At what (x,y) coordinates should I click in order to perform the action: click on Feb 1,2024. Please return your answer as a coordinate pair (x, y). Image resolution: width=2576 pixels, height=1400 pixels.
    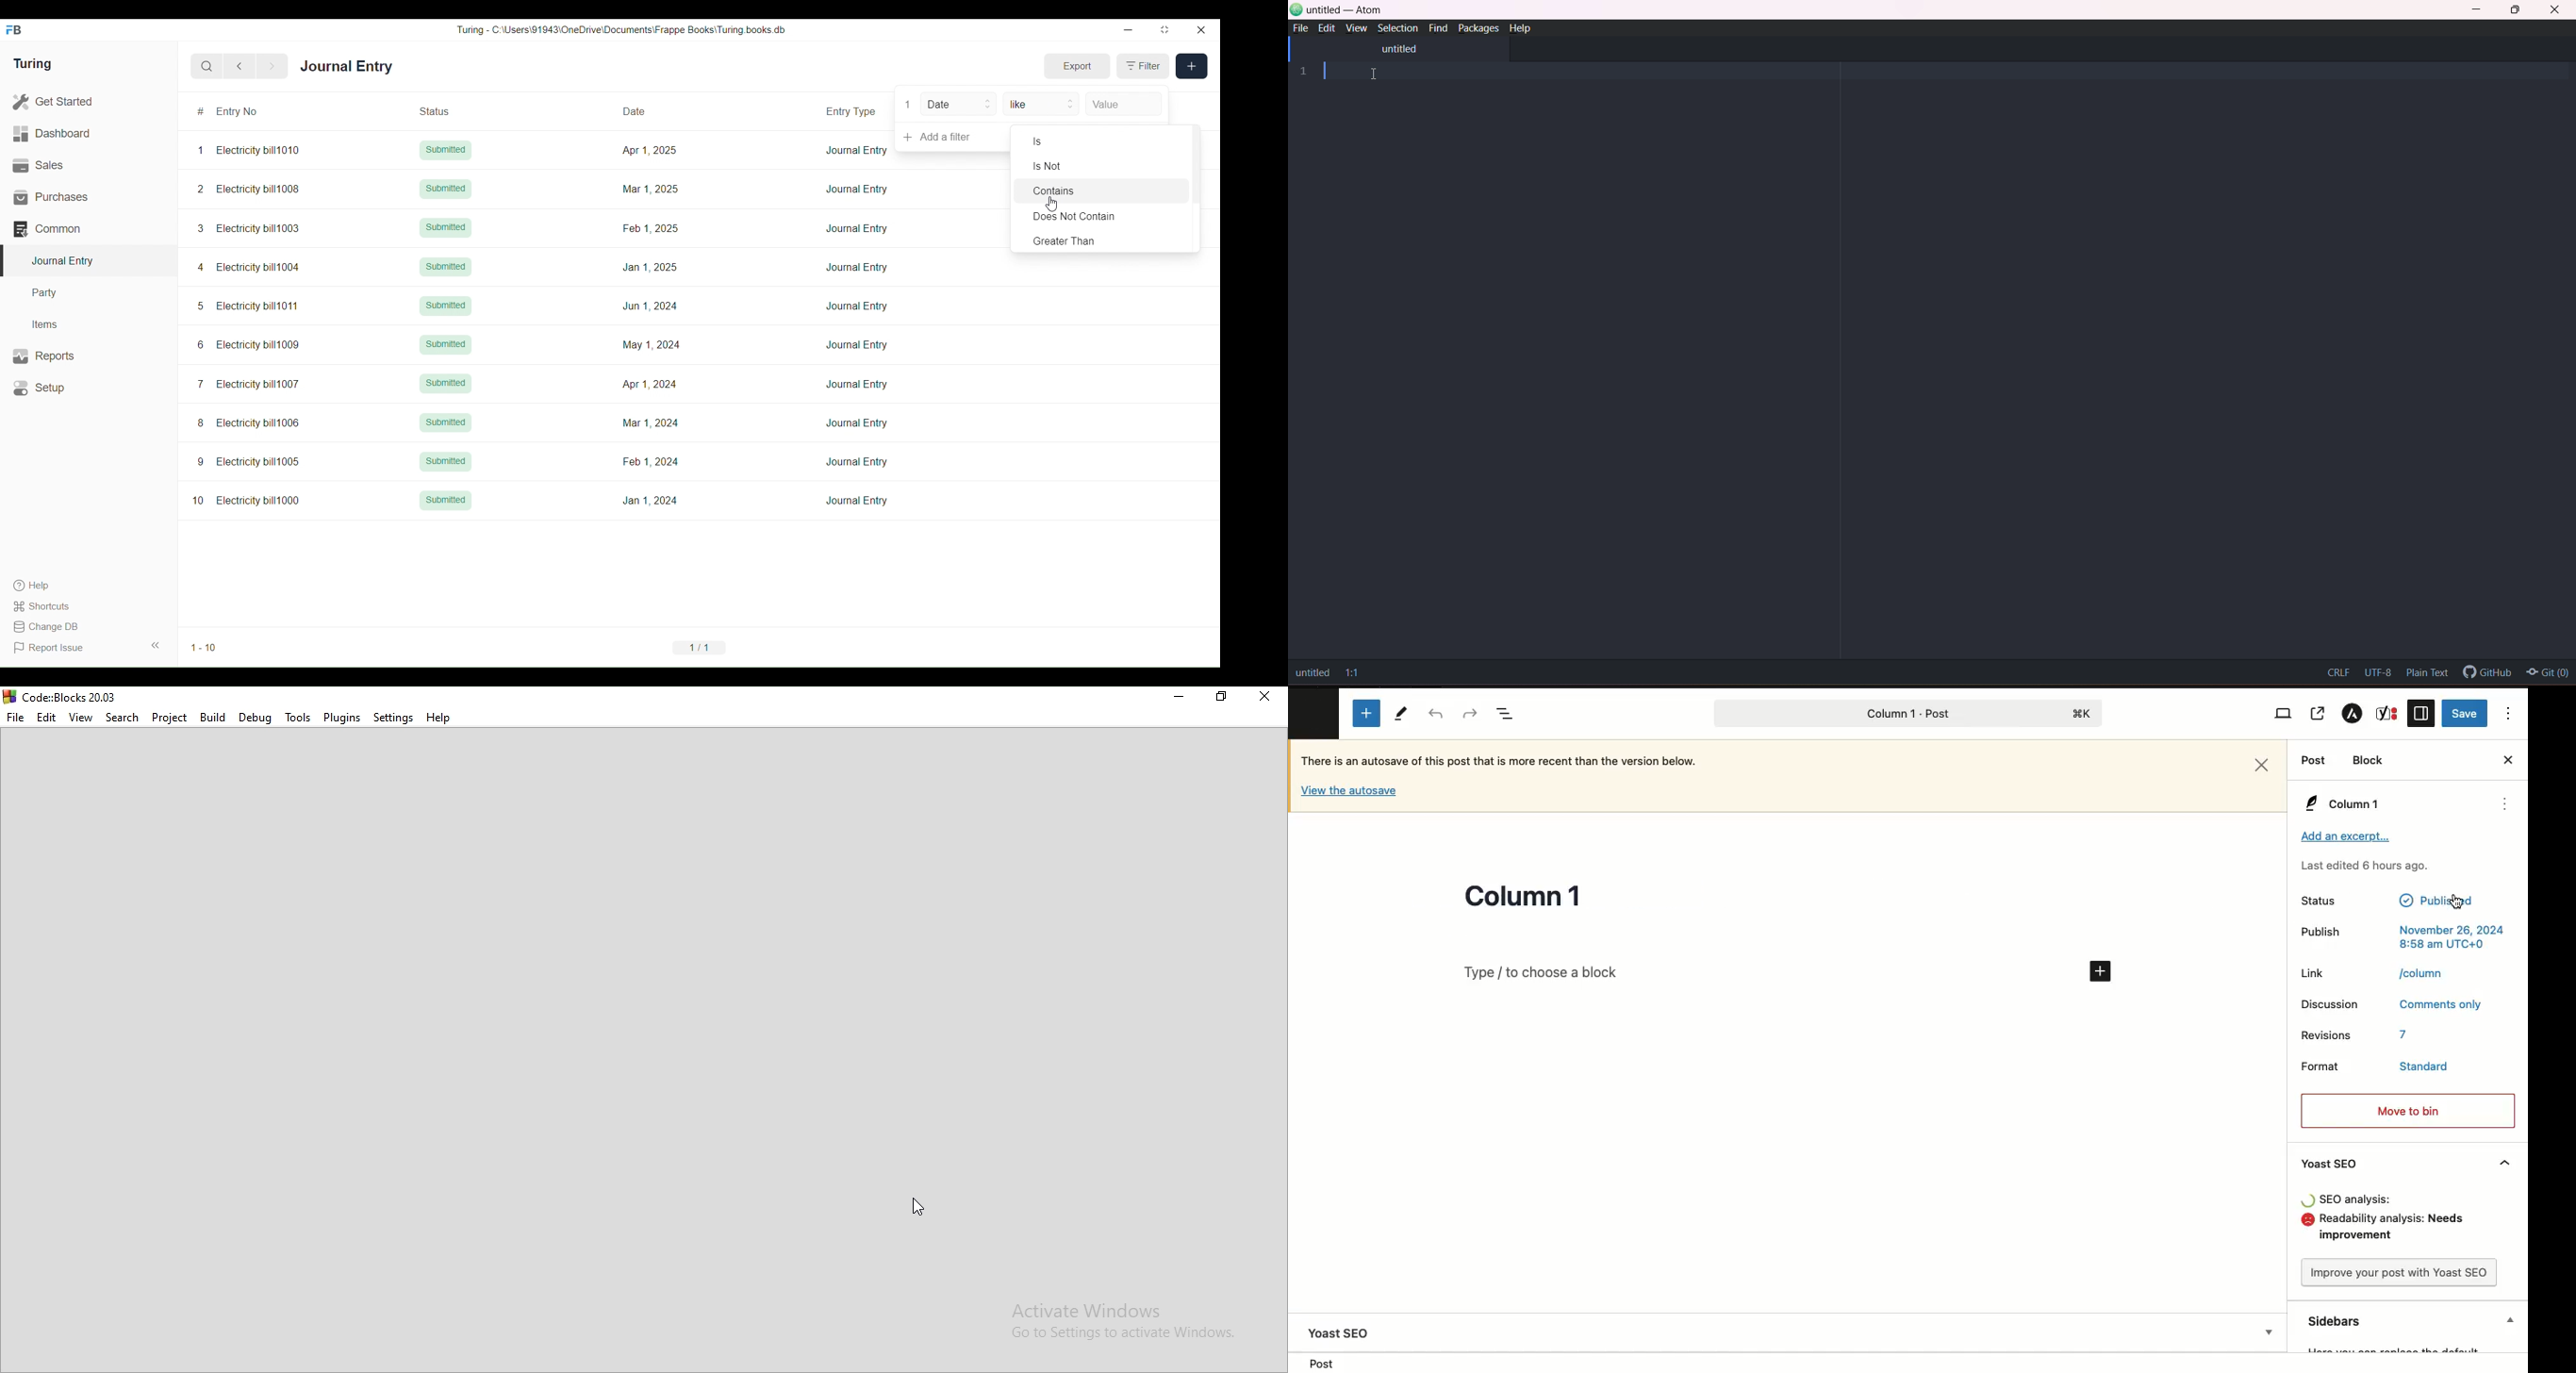
    Looking at the image, I should click on (650, 461).